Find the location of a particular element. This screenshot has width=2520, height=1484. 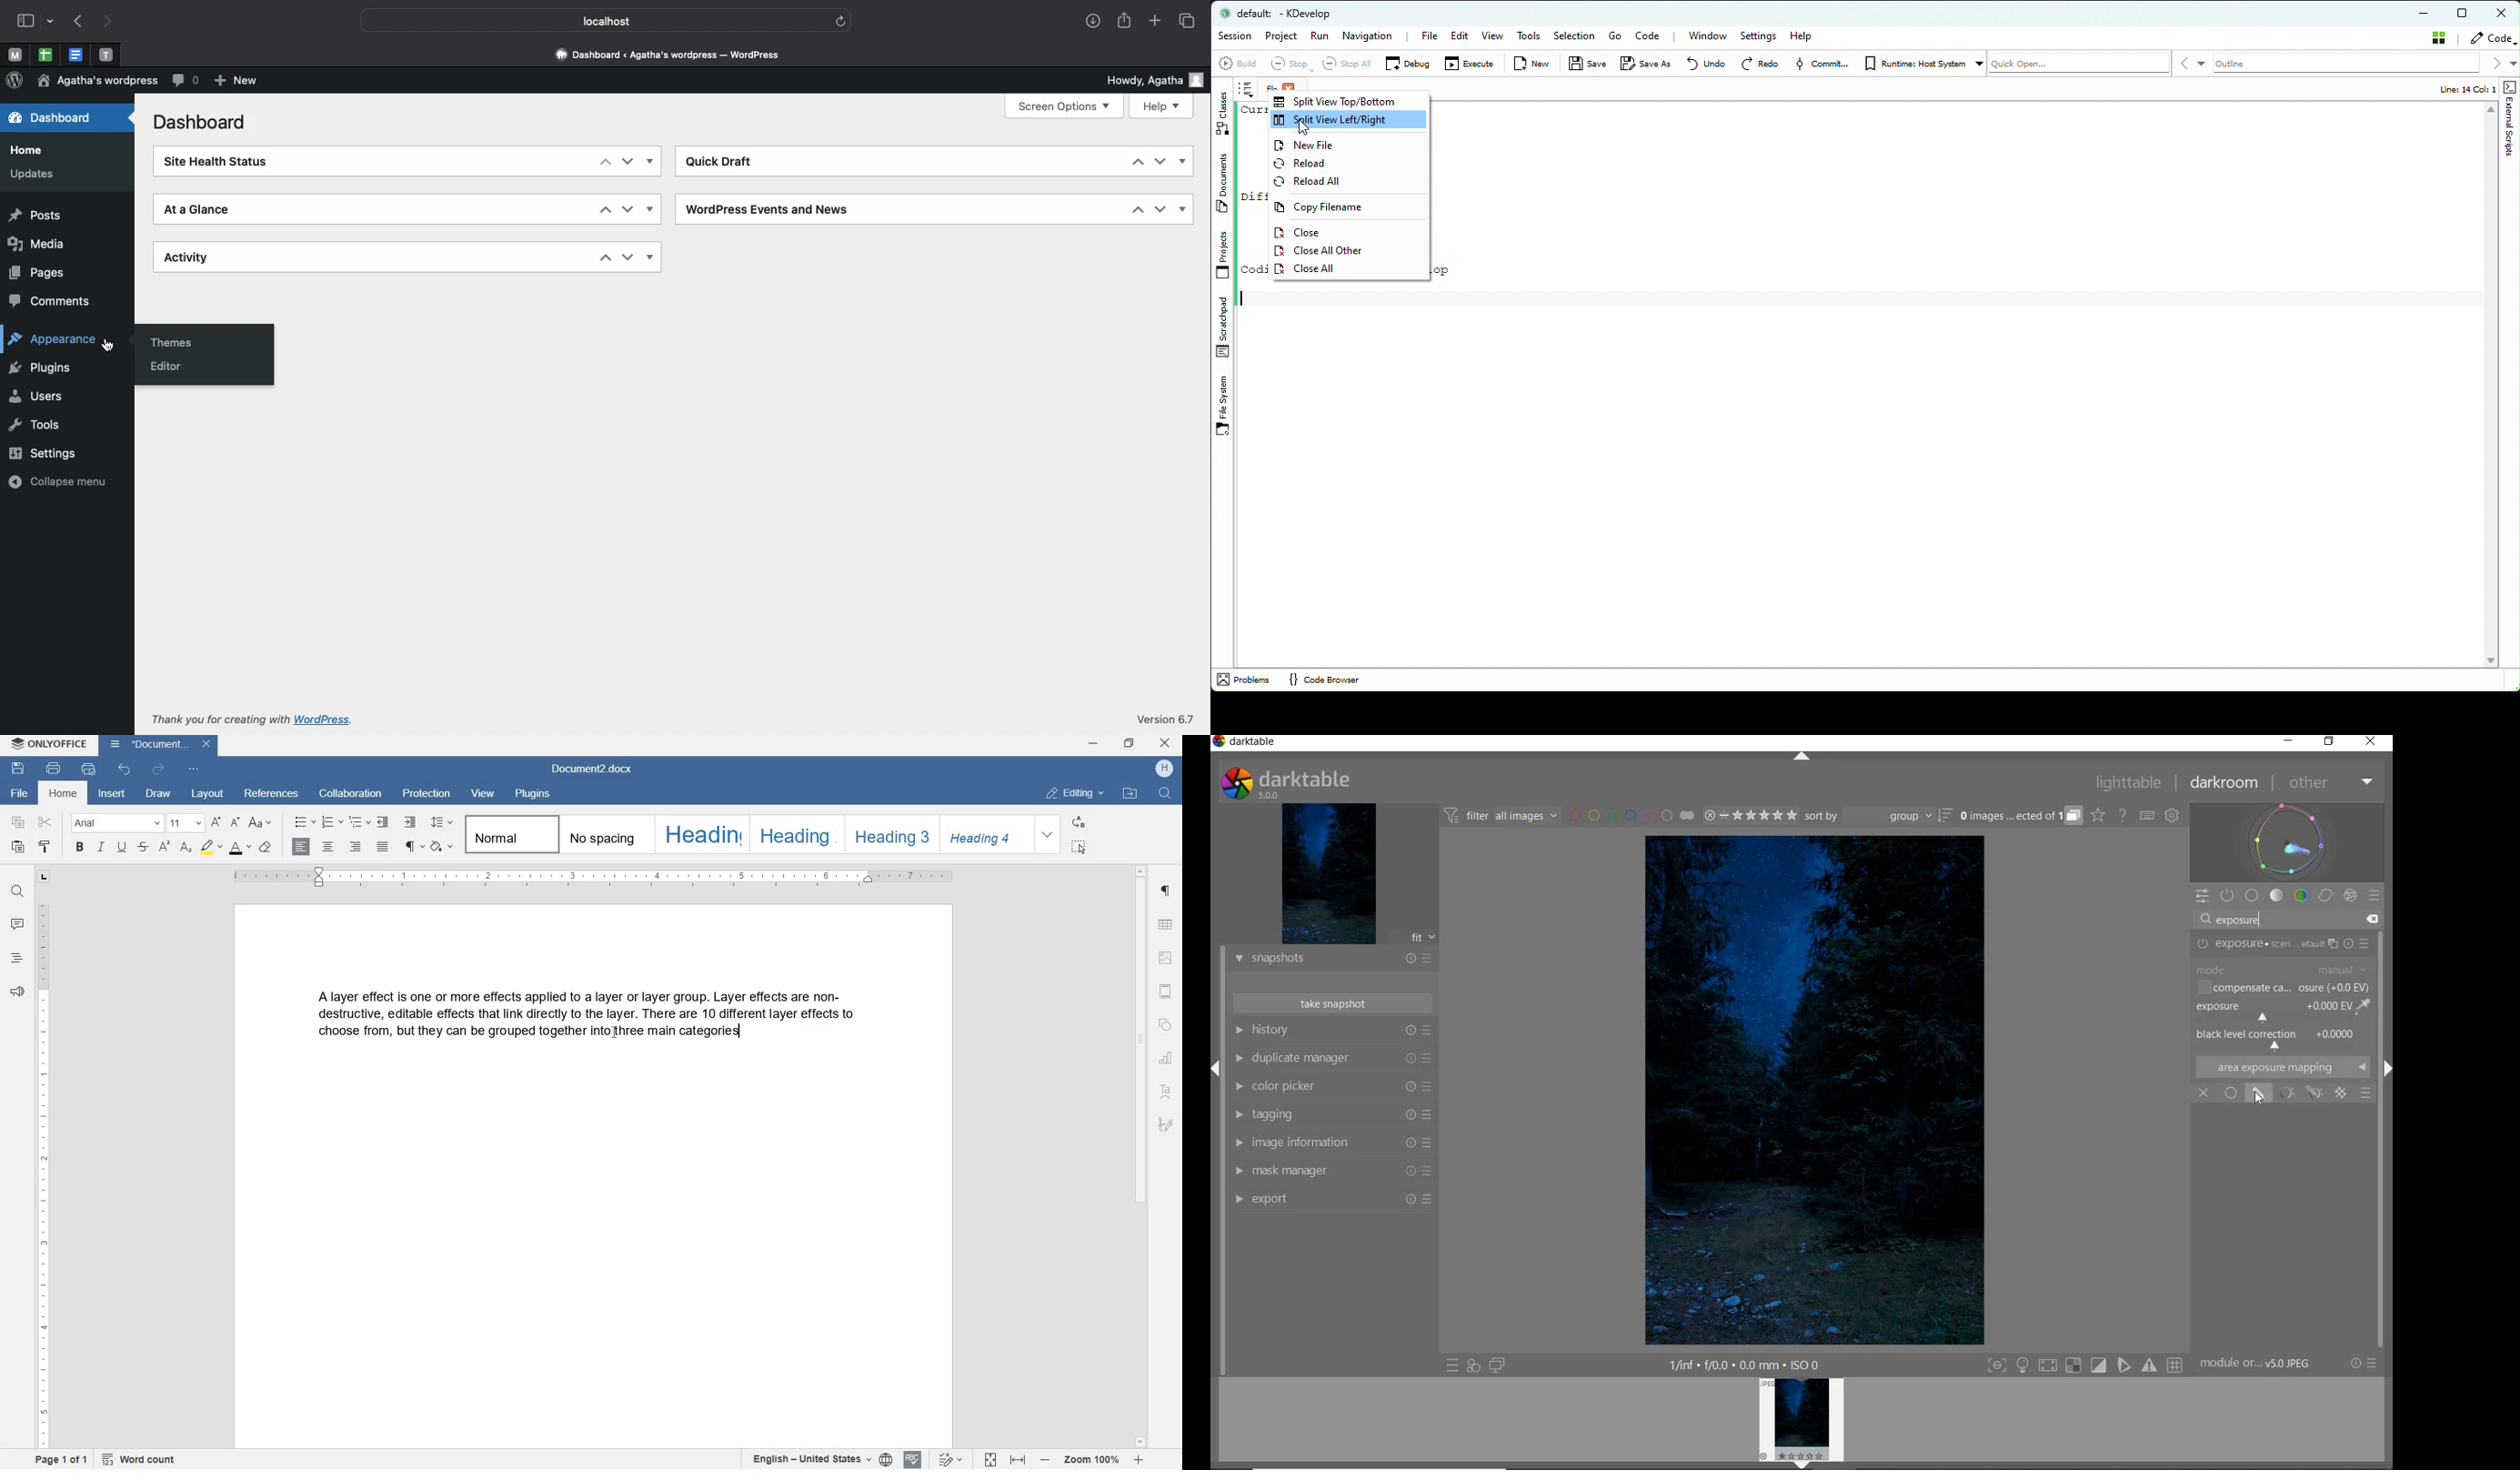

SORT is located at coordinates (1878, 817).